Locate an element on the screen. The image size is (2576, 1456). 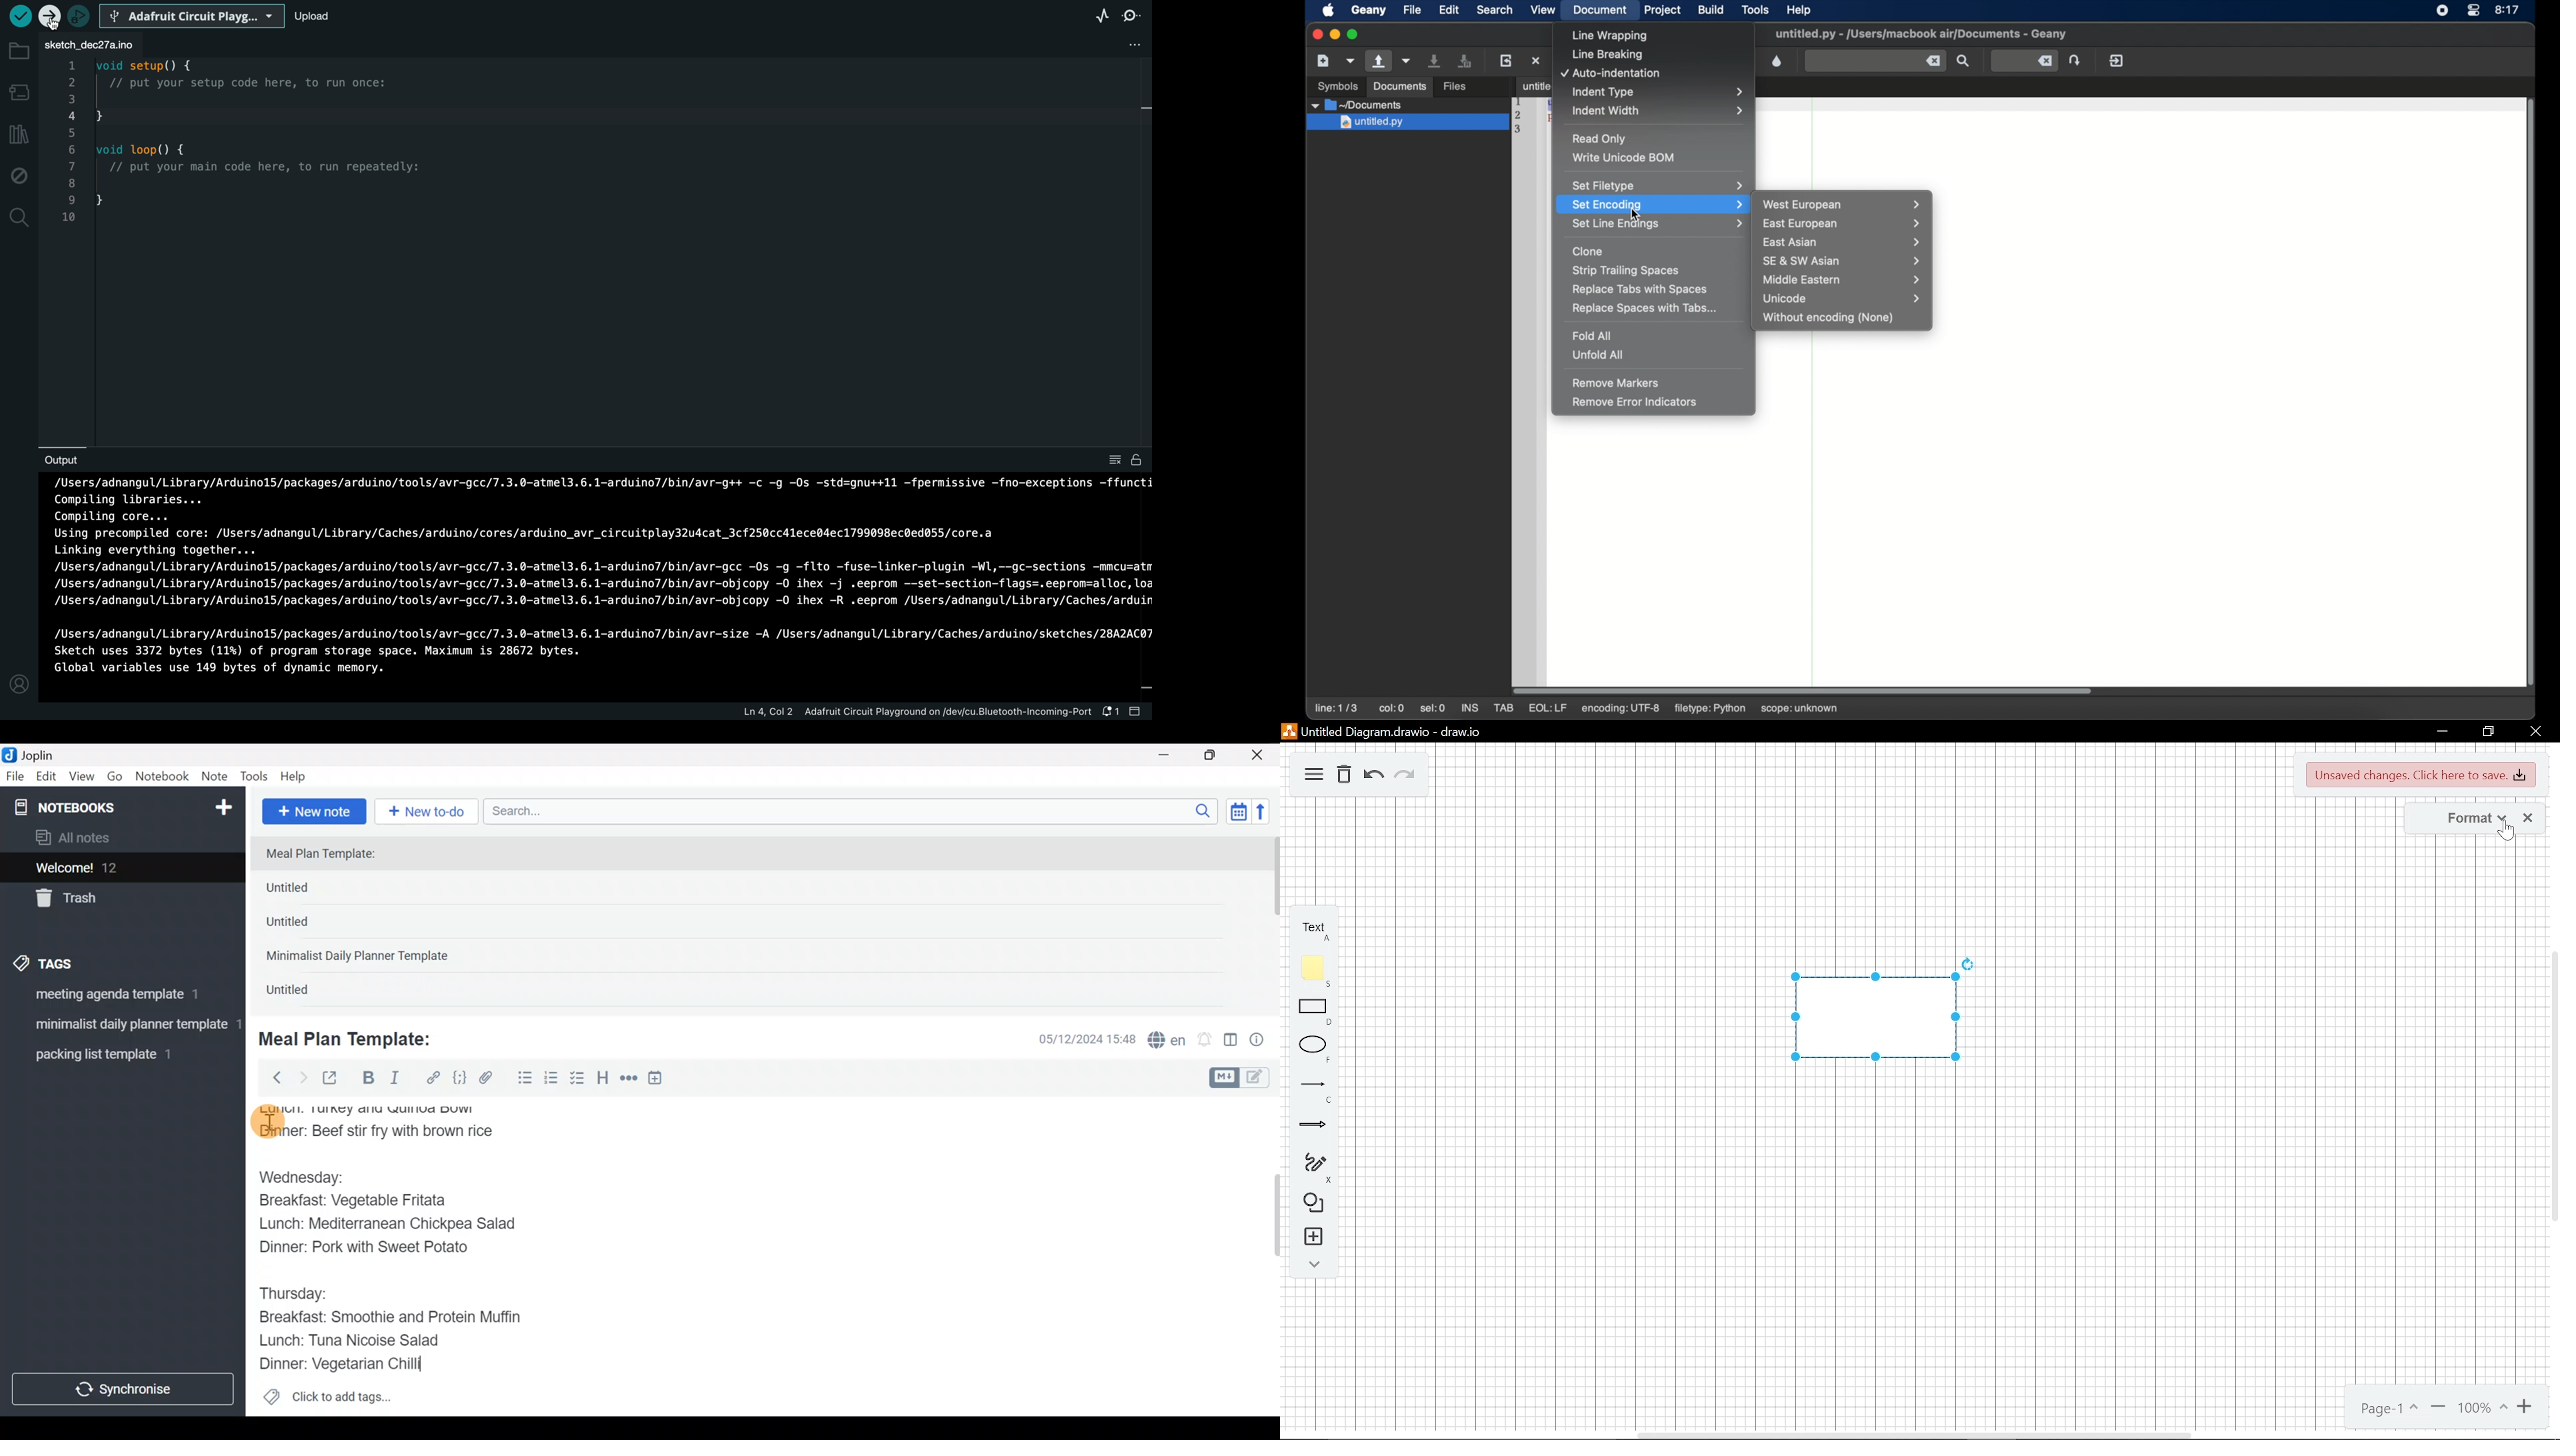
Tag 2 is located at coordinates (122, 1026).